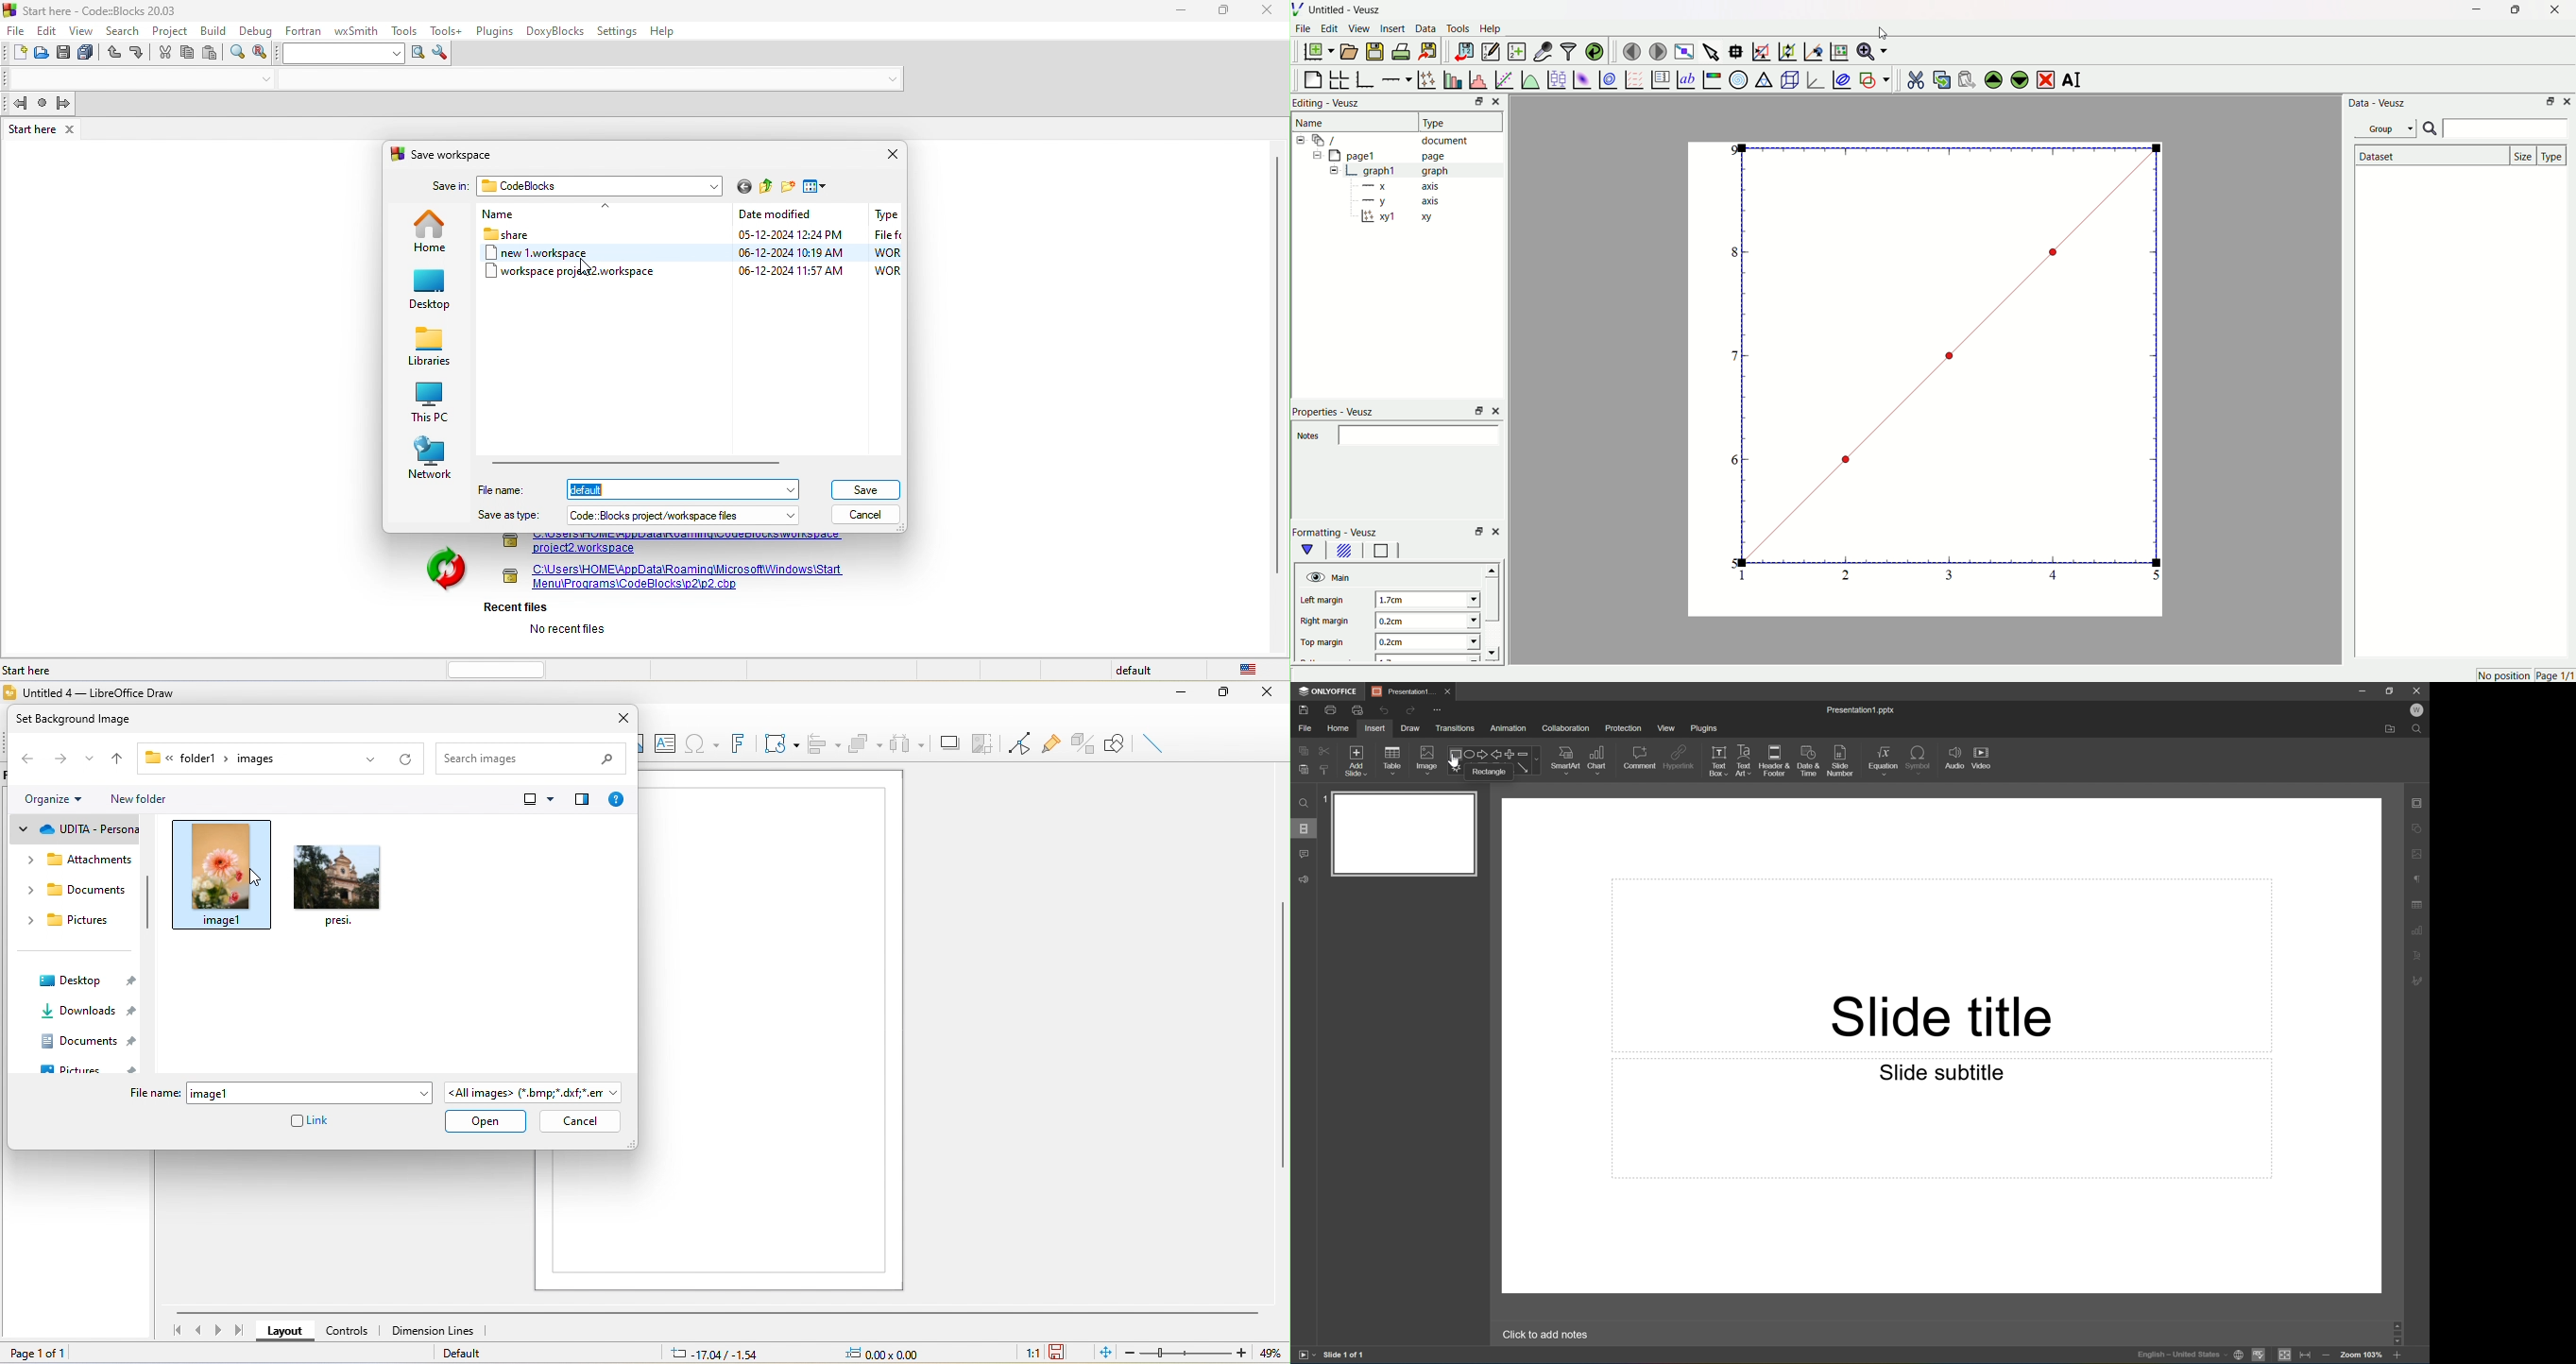  Describe the element at coordinates (1083, 742) in the screenshot. I see `toggle extrusion` at that location.